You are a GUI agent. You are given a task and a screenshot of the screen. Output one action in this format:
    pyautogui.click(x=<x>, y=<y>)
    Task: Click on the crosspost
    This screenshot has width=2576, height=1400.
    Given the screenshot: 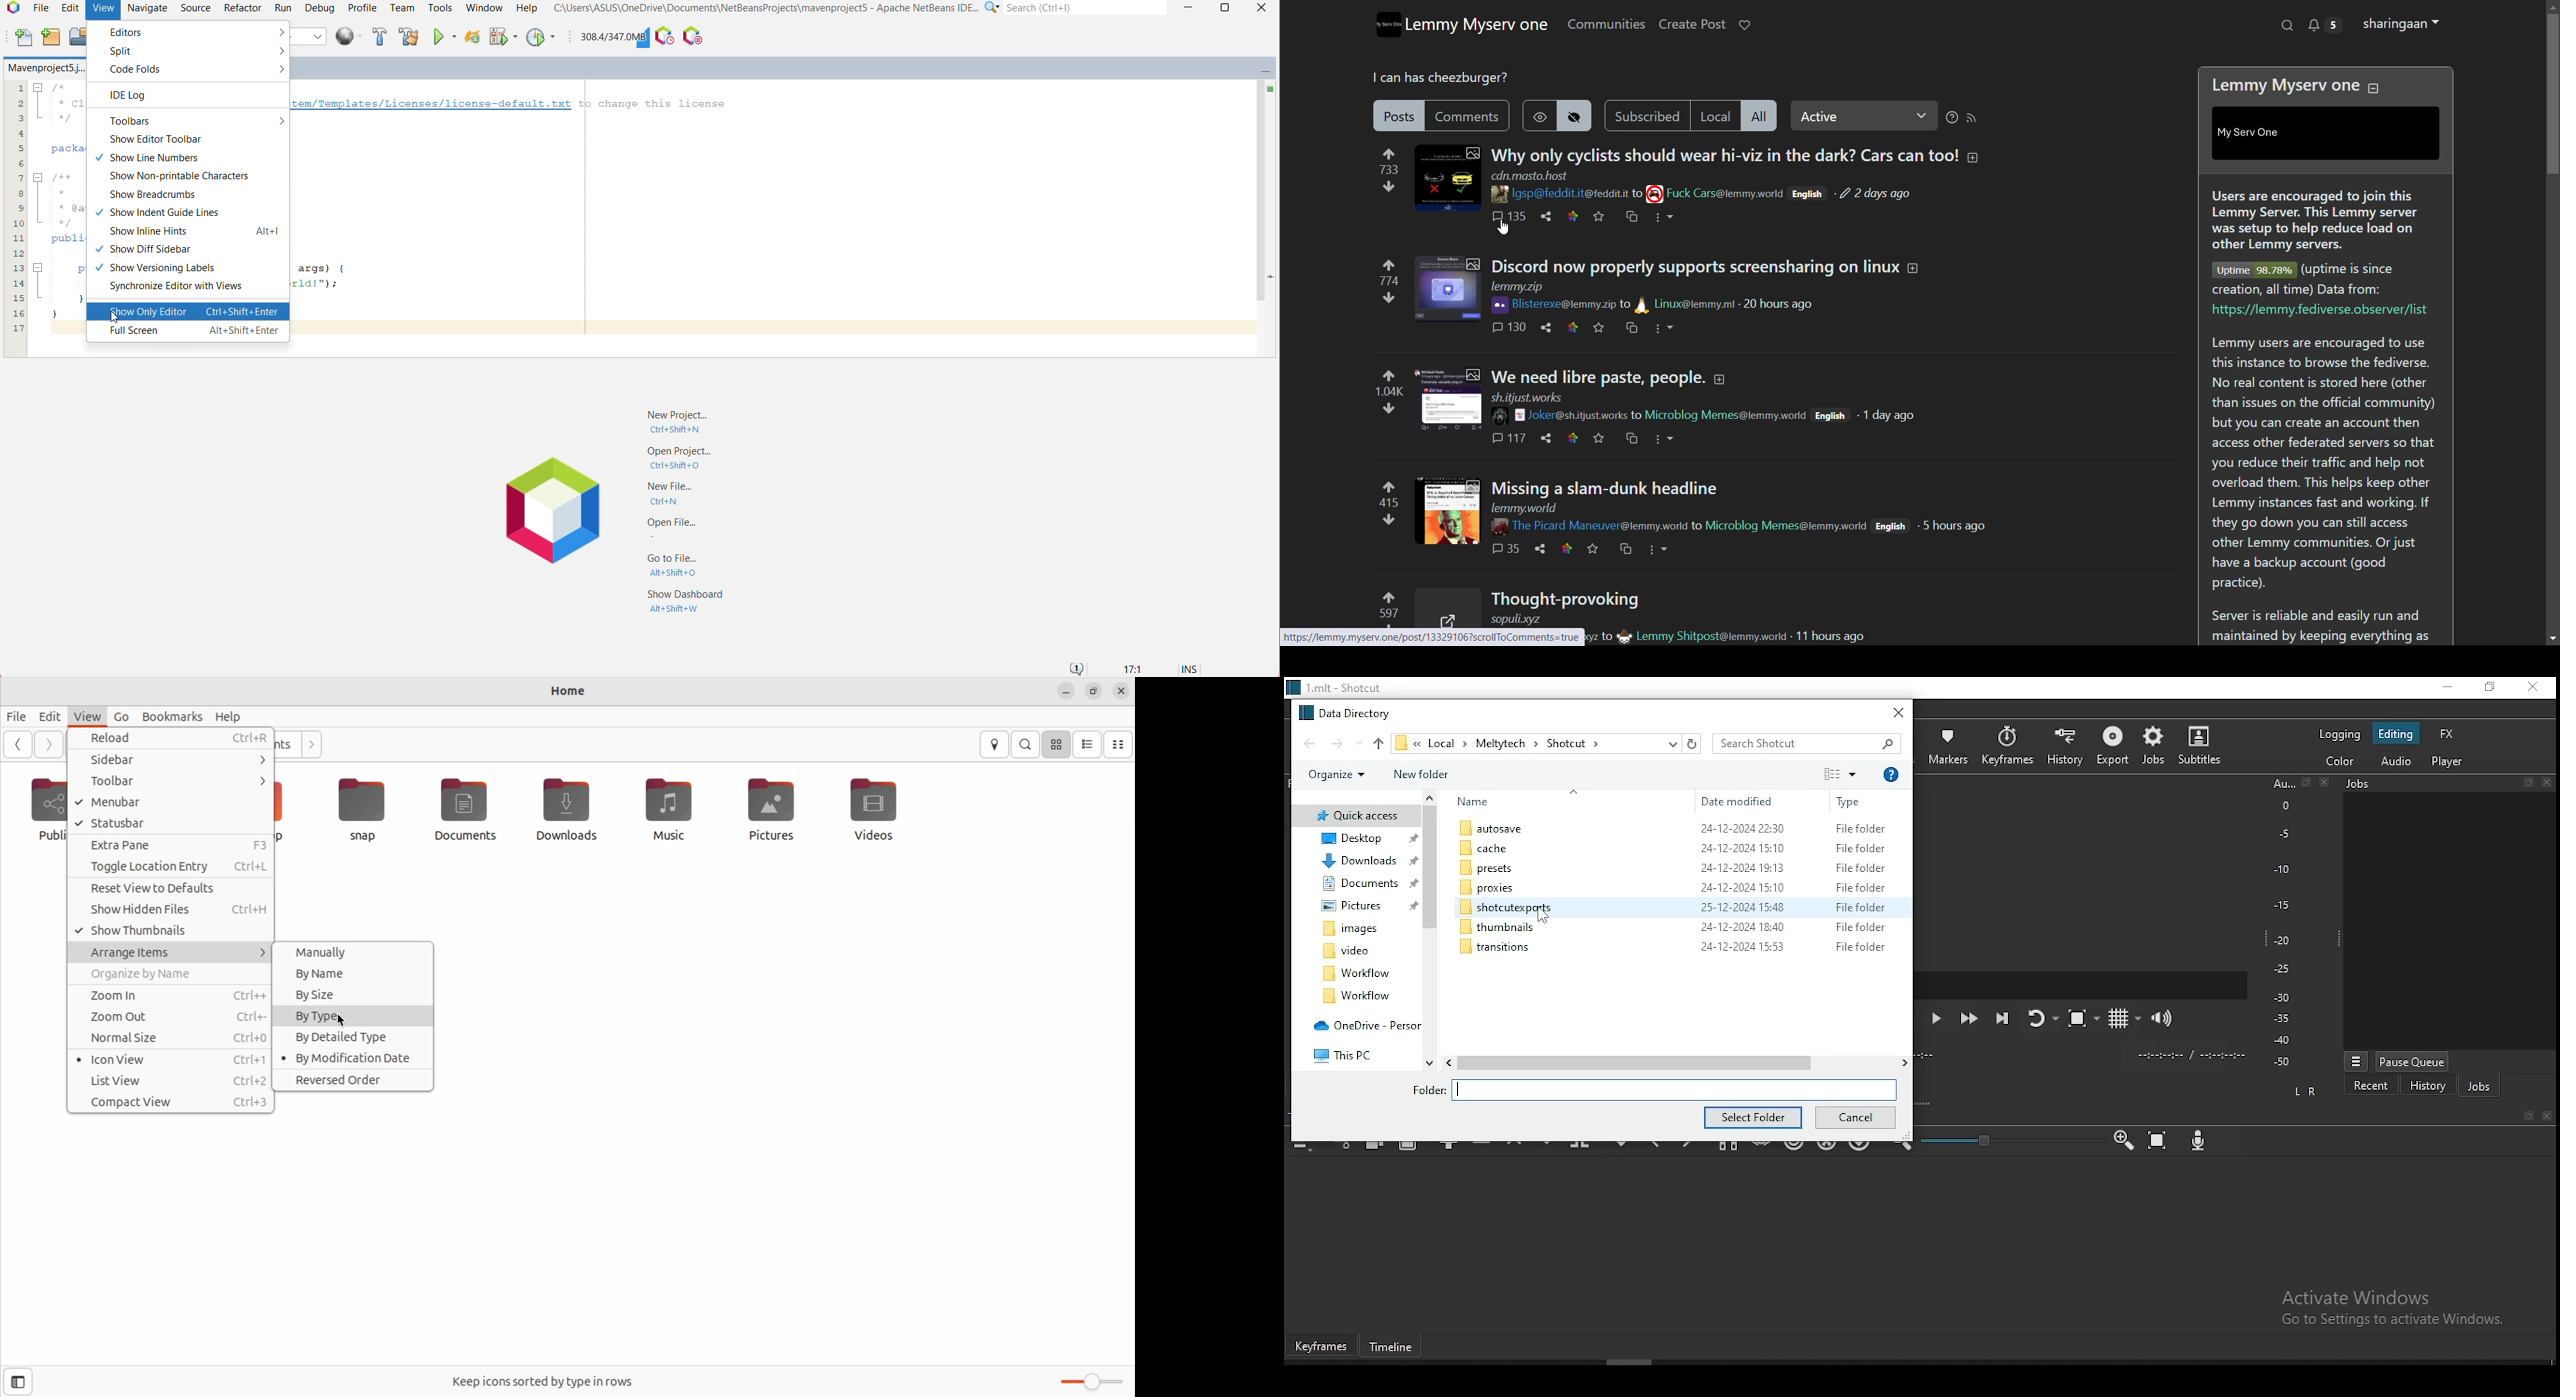 What is the action you would take?
    pyautogui.click(x=1631, y=439)
    